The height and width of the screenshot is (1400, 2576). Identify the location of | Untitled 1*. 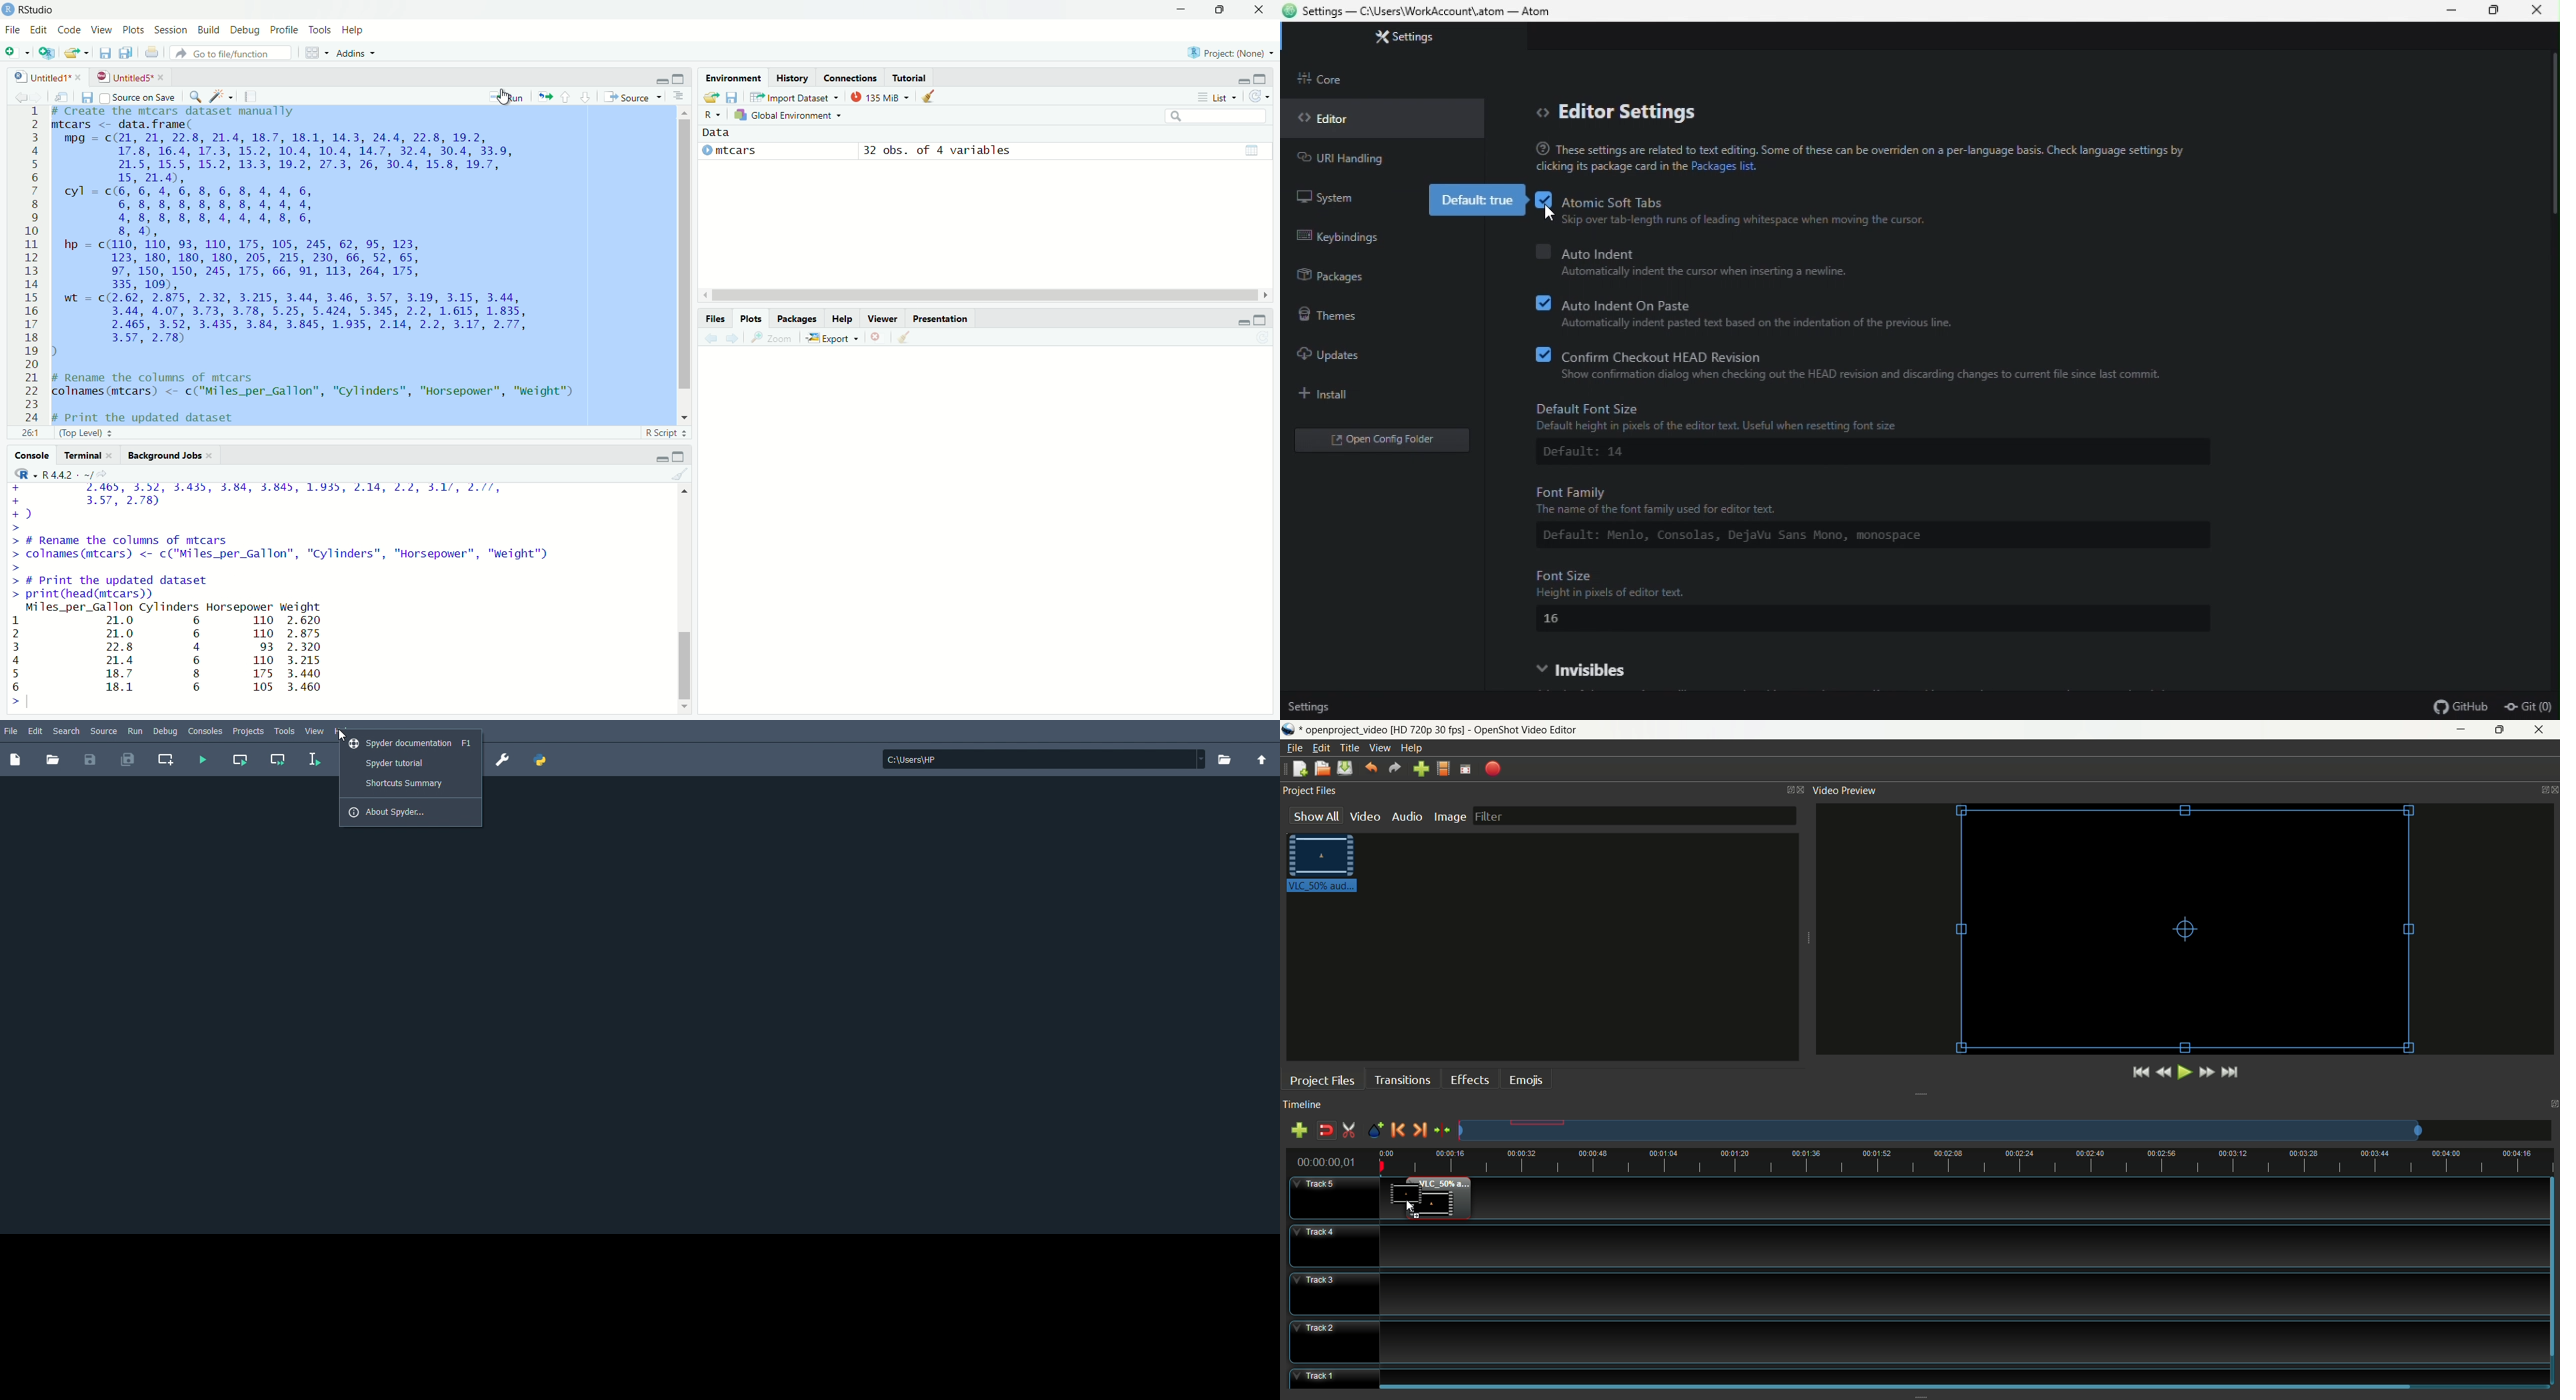
(43, 77).